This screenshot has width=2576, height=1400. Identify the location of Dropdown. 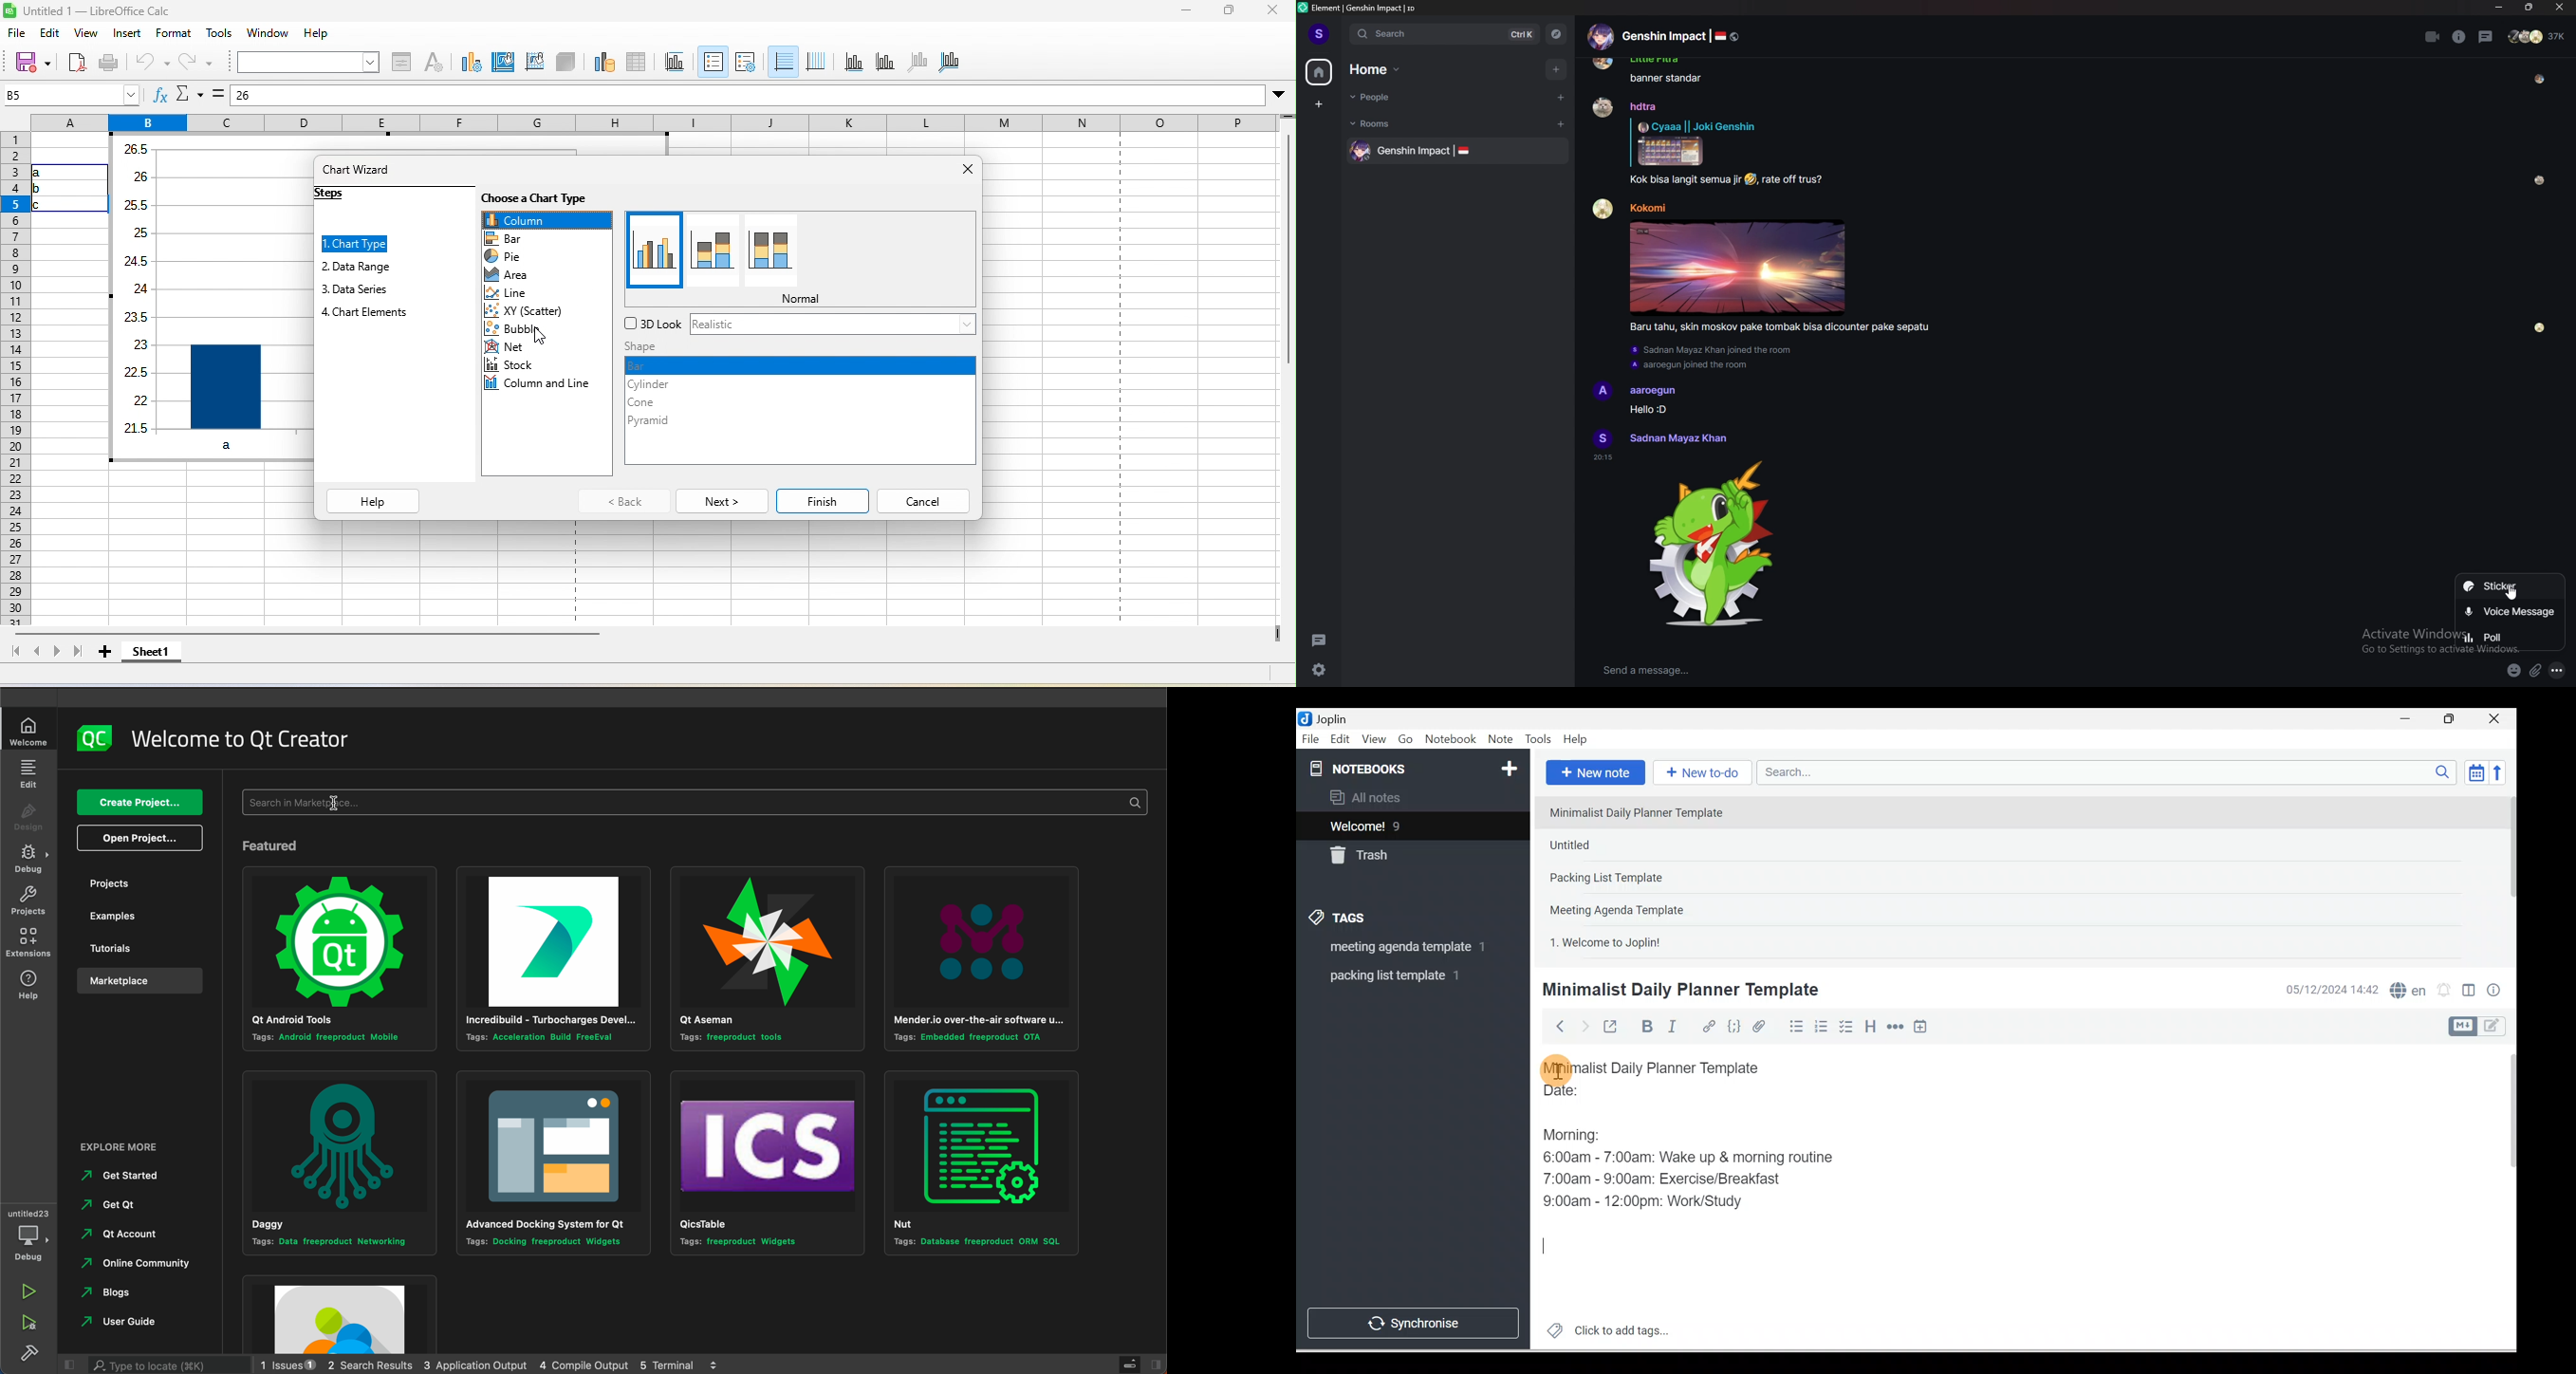
(1280, 95).